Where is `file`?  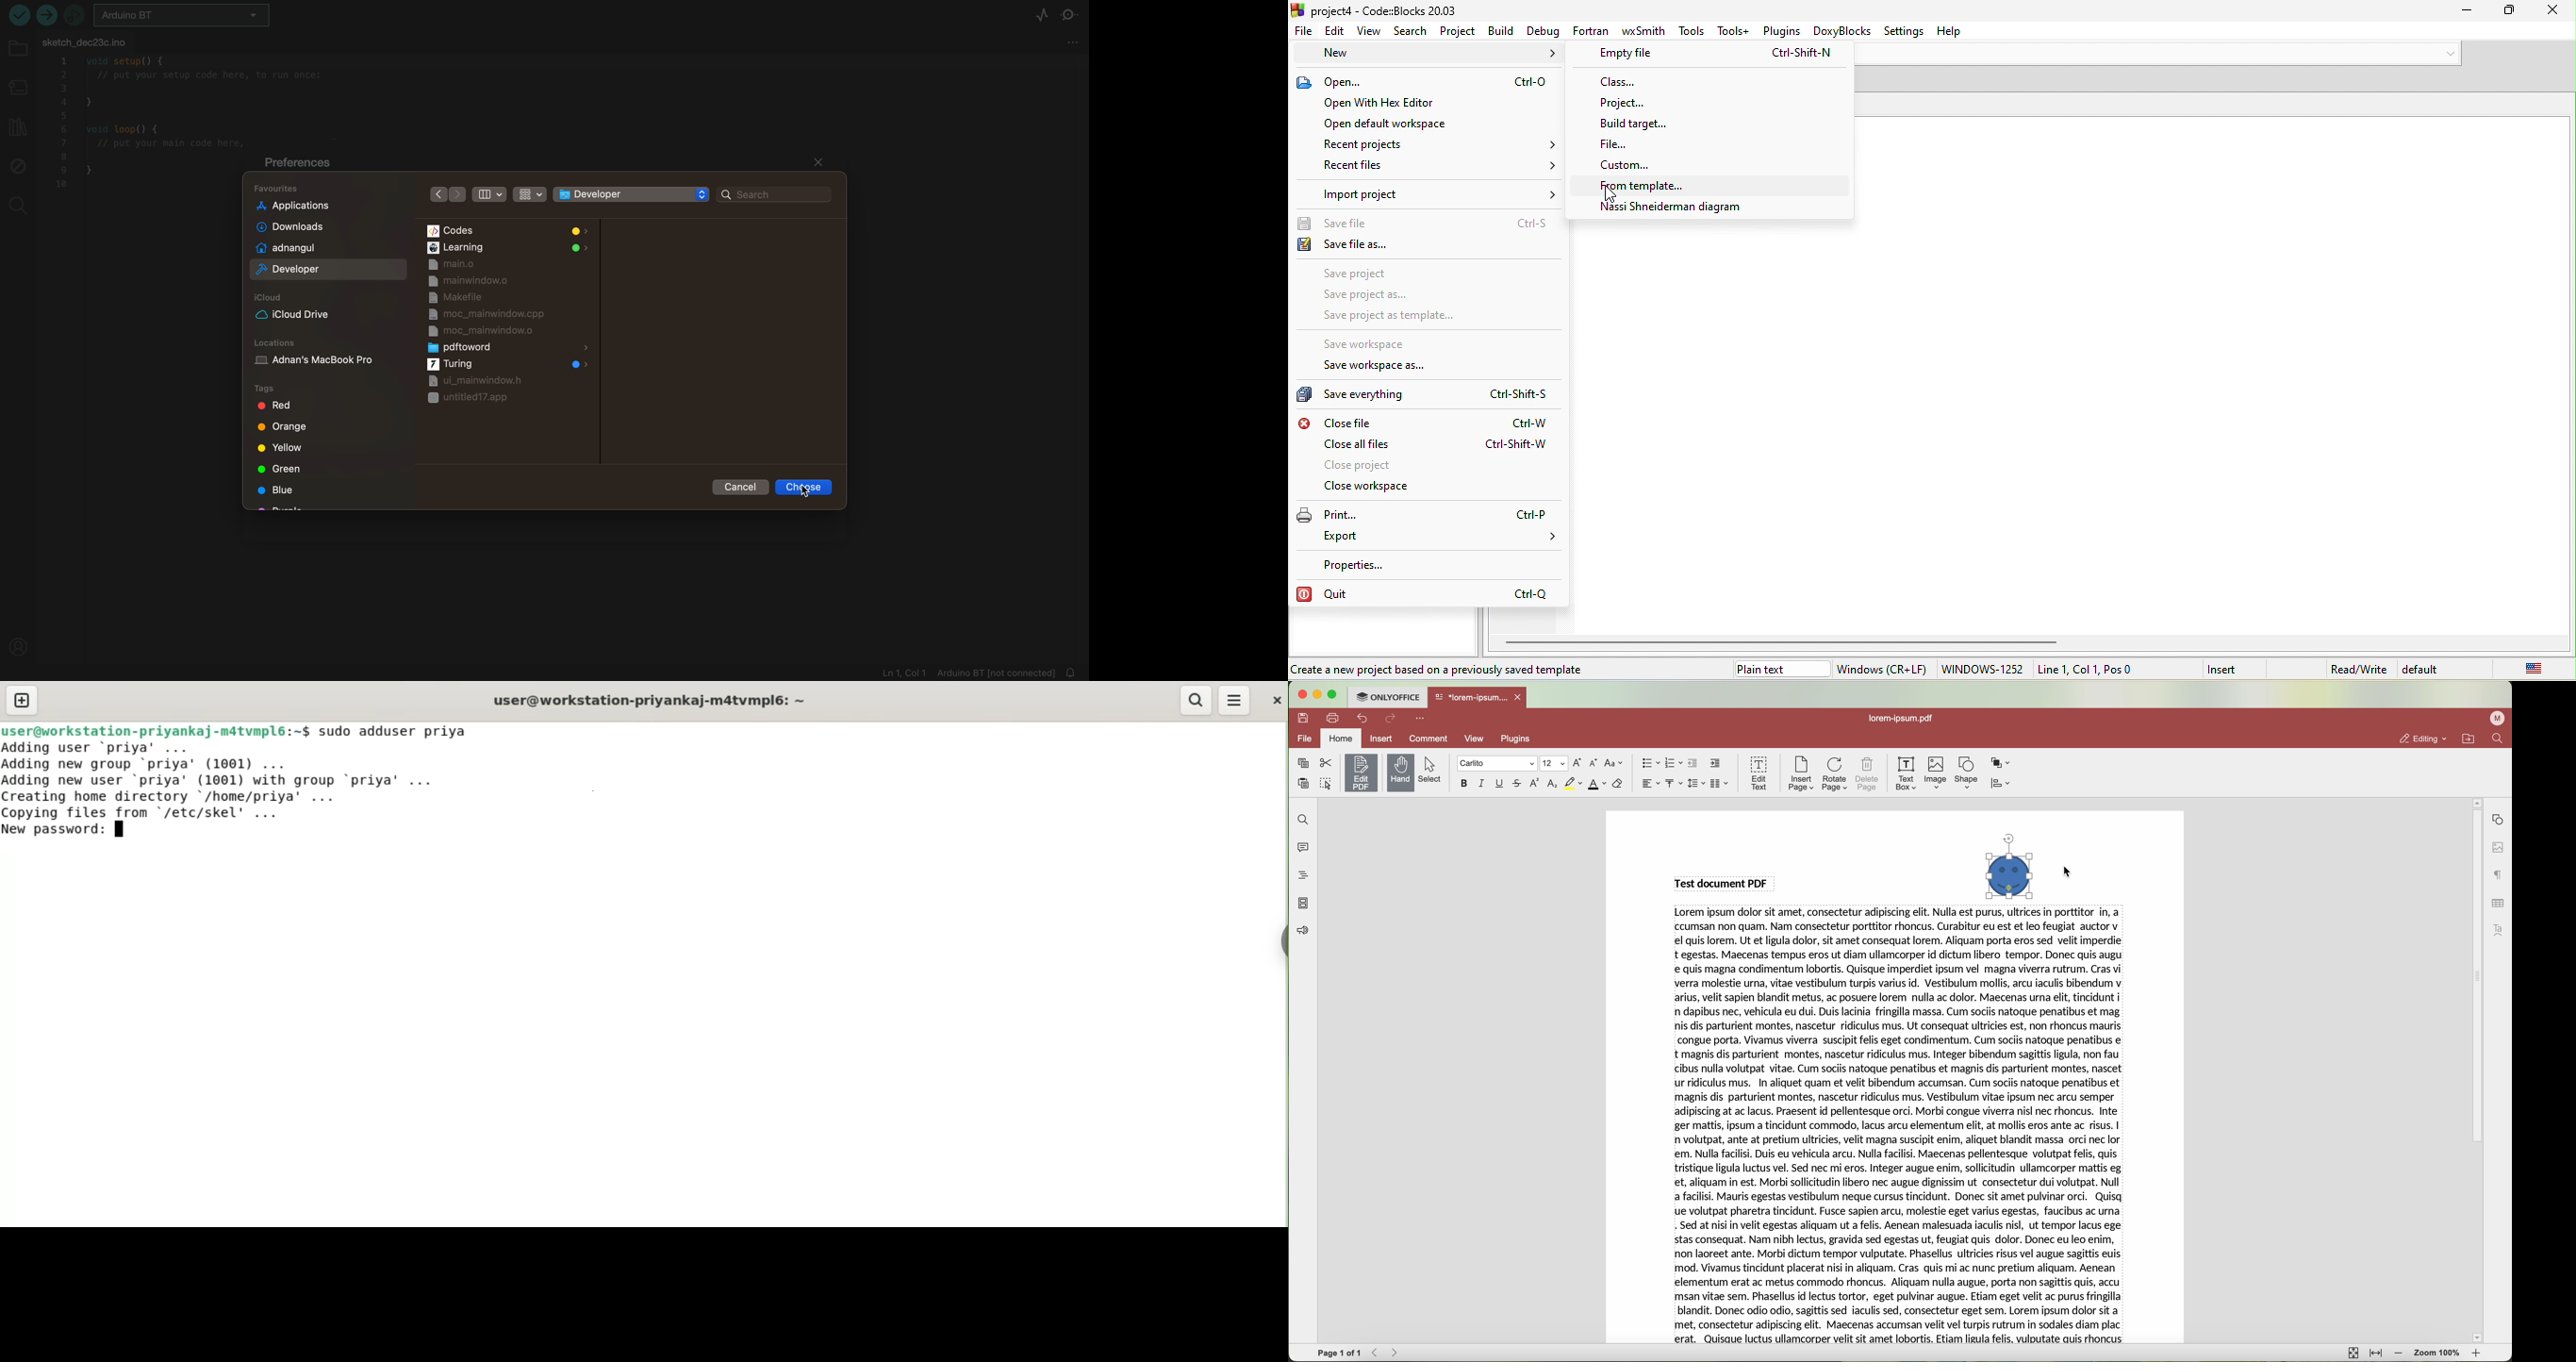 file is located at coordinates (1628, 142).